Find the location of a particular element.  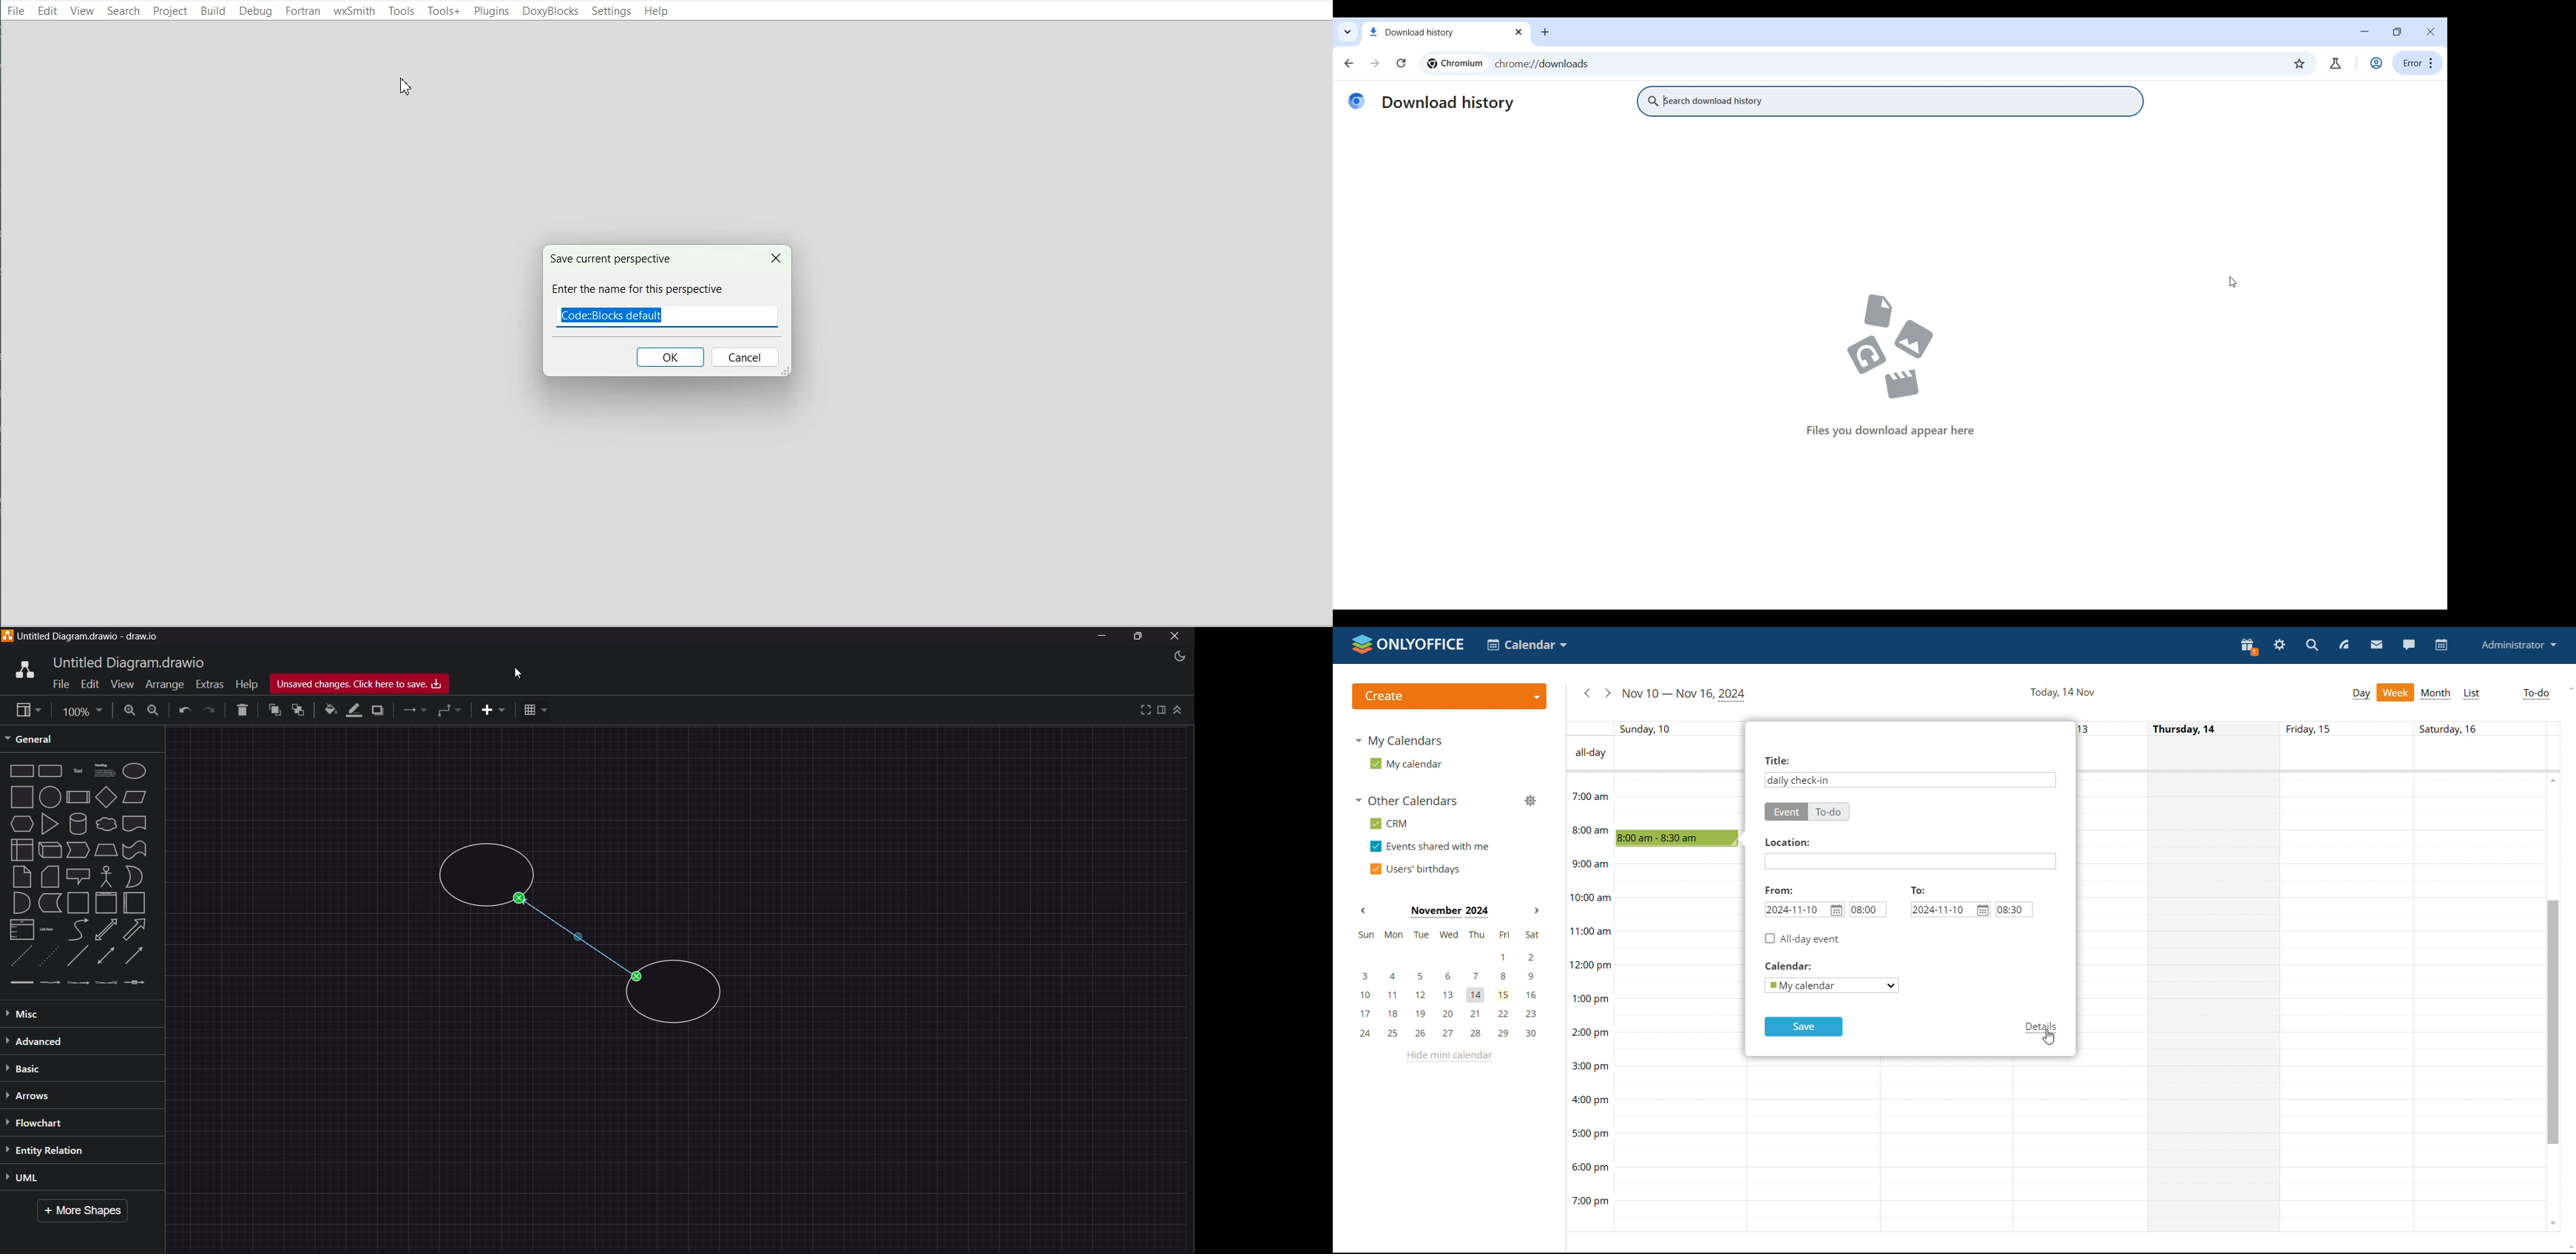

Advanced is located at coordinates (62, 1041).